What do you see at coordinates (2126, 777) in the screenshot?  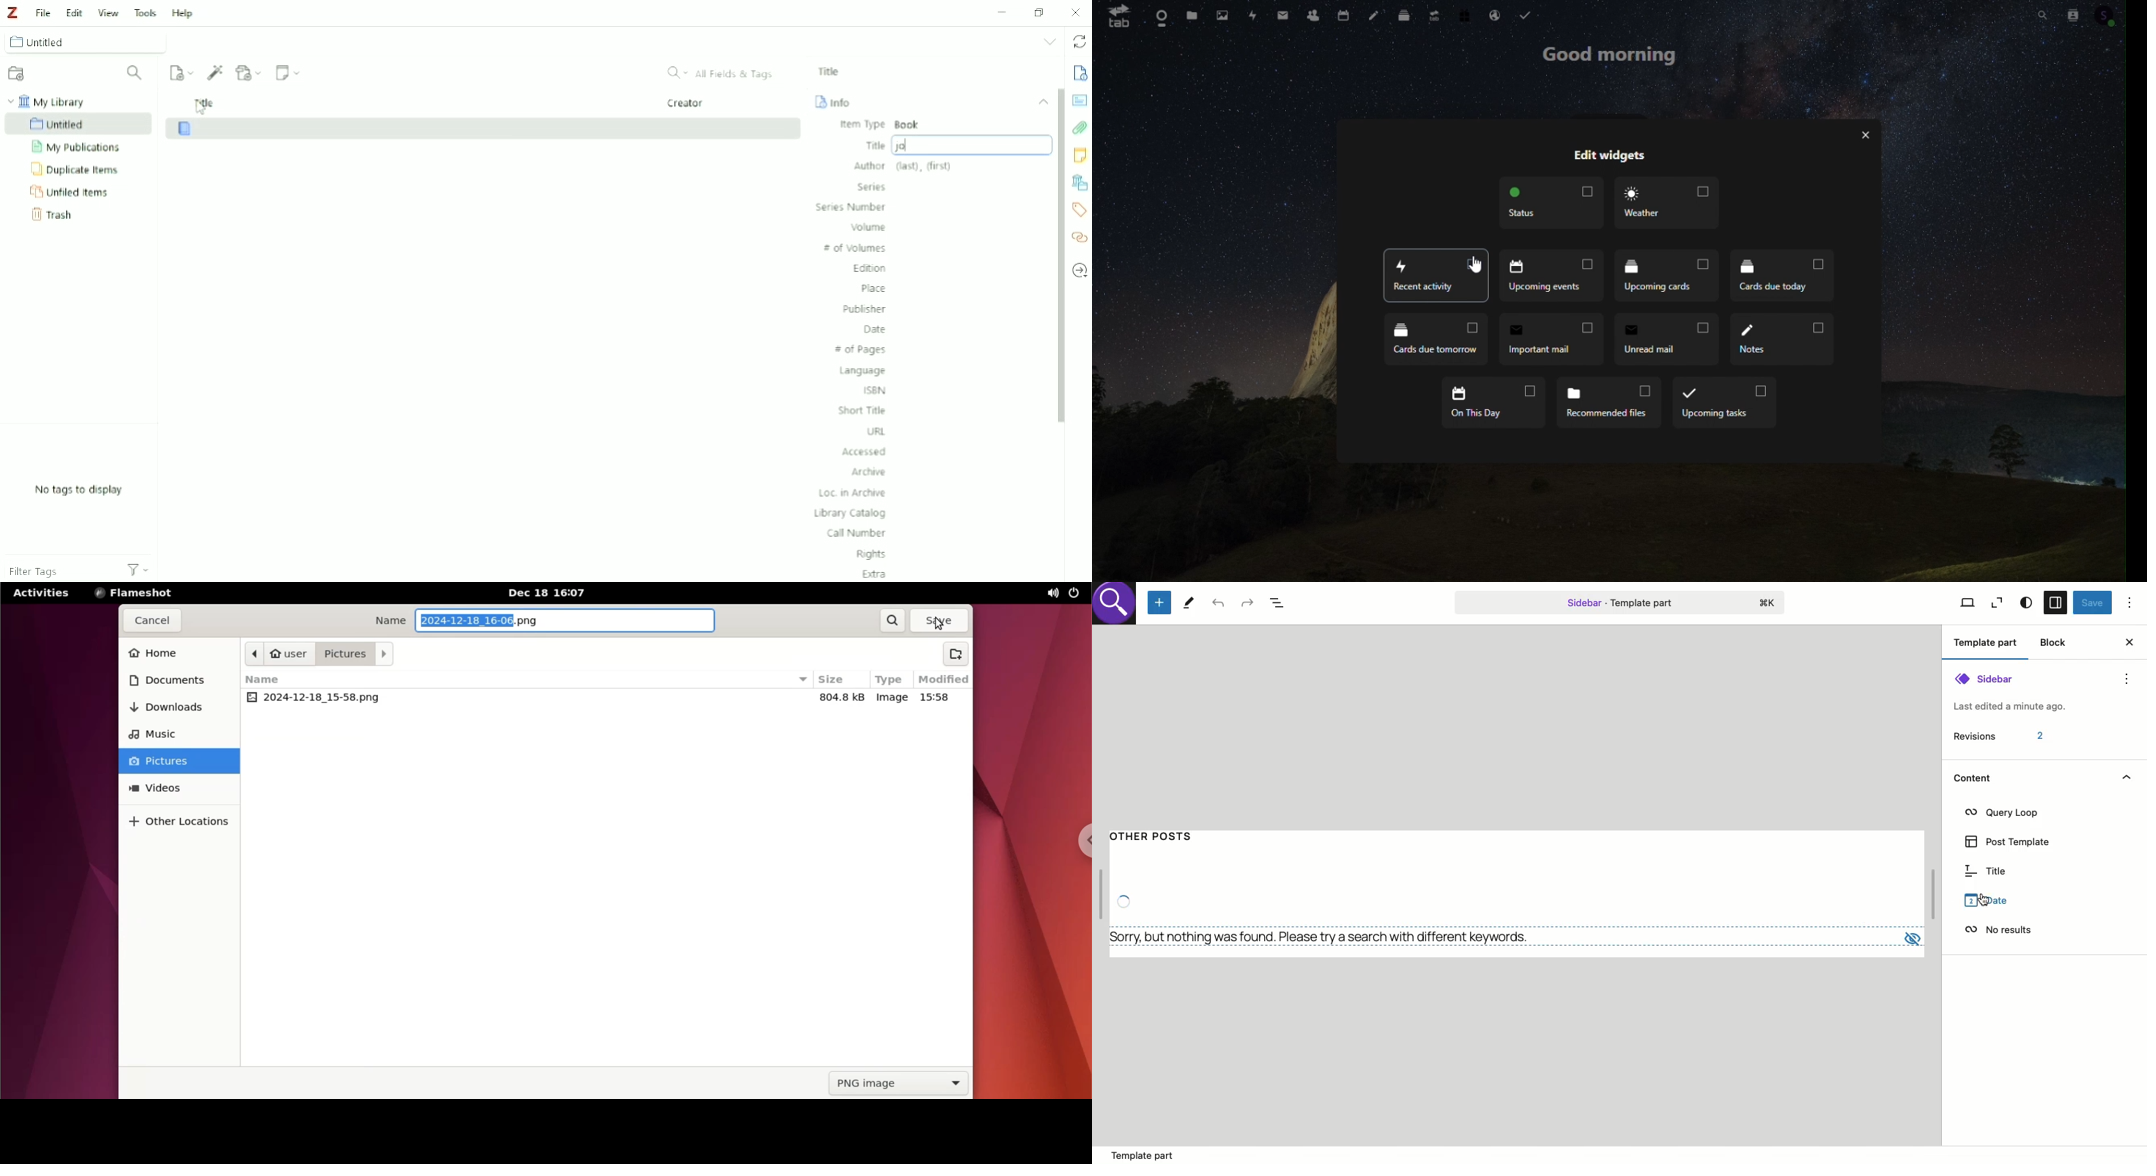 I see `Hide` at bounding box center [2126, 777].